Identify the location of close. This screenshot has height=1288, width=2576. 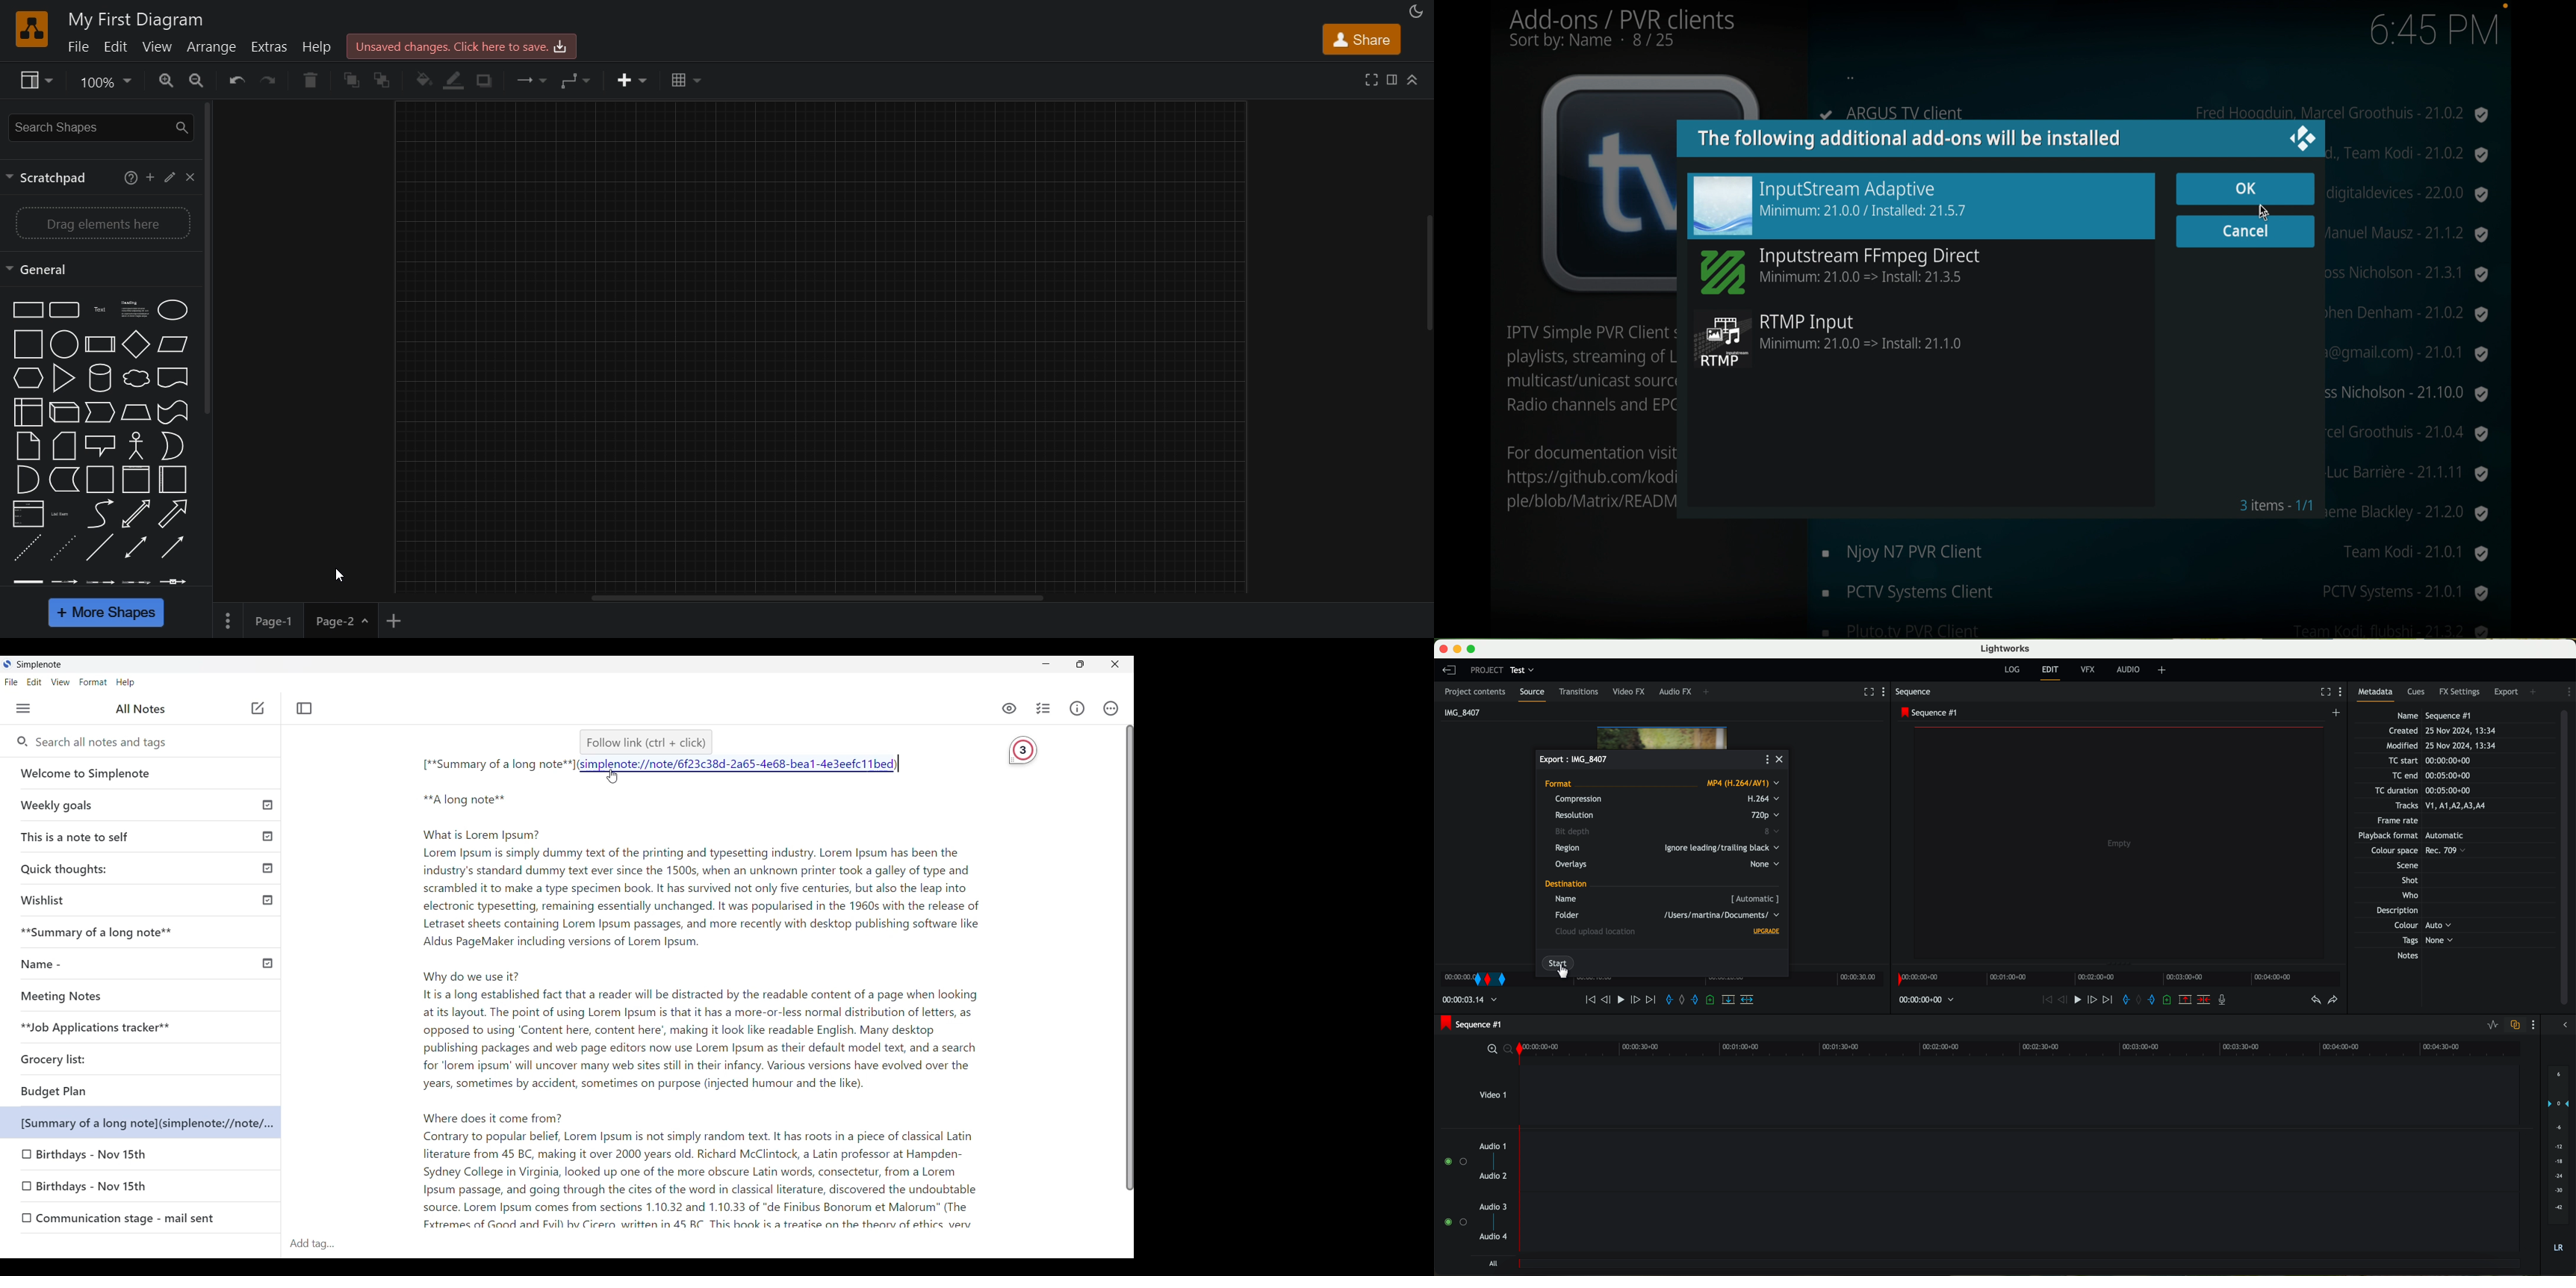
(2303, 138).